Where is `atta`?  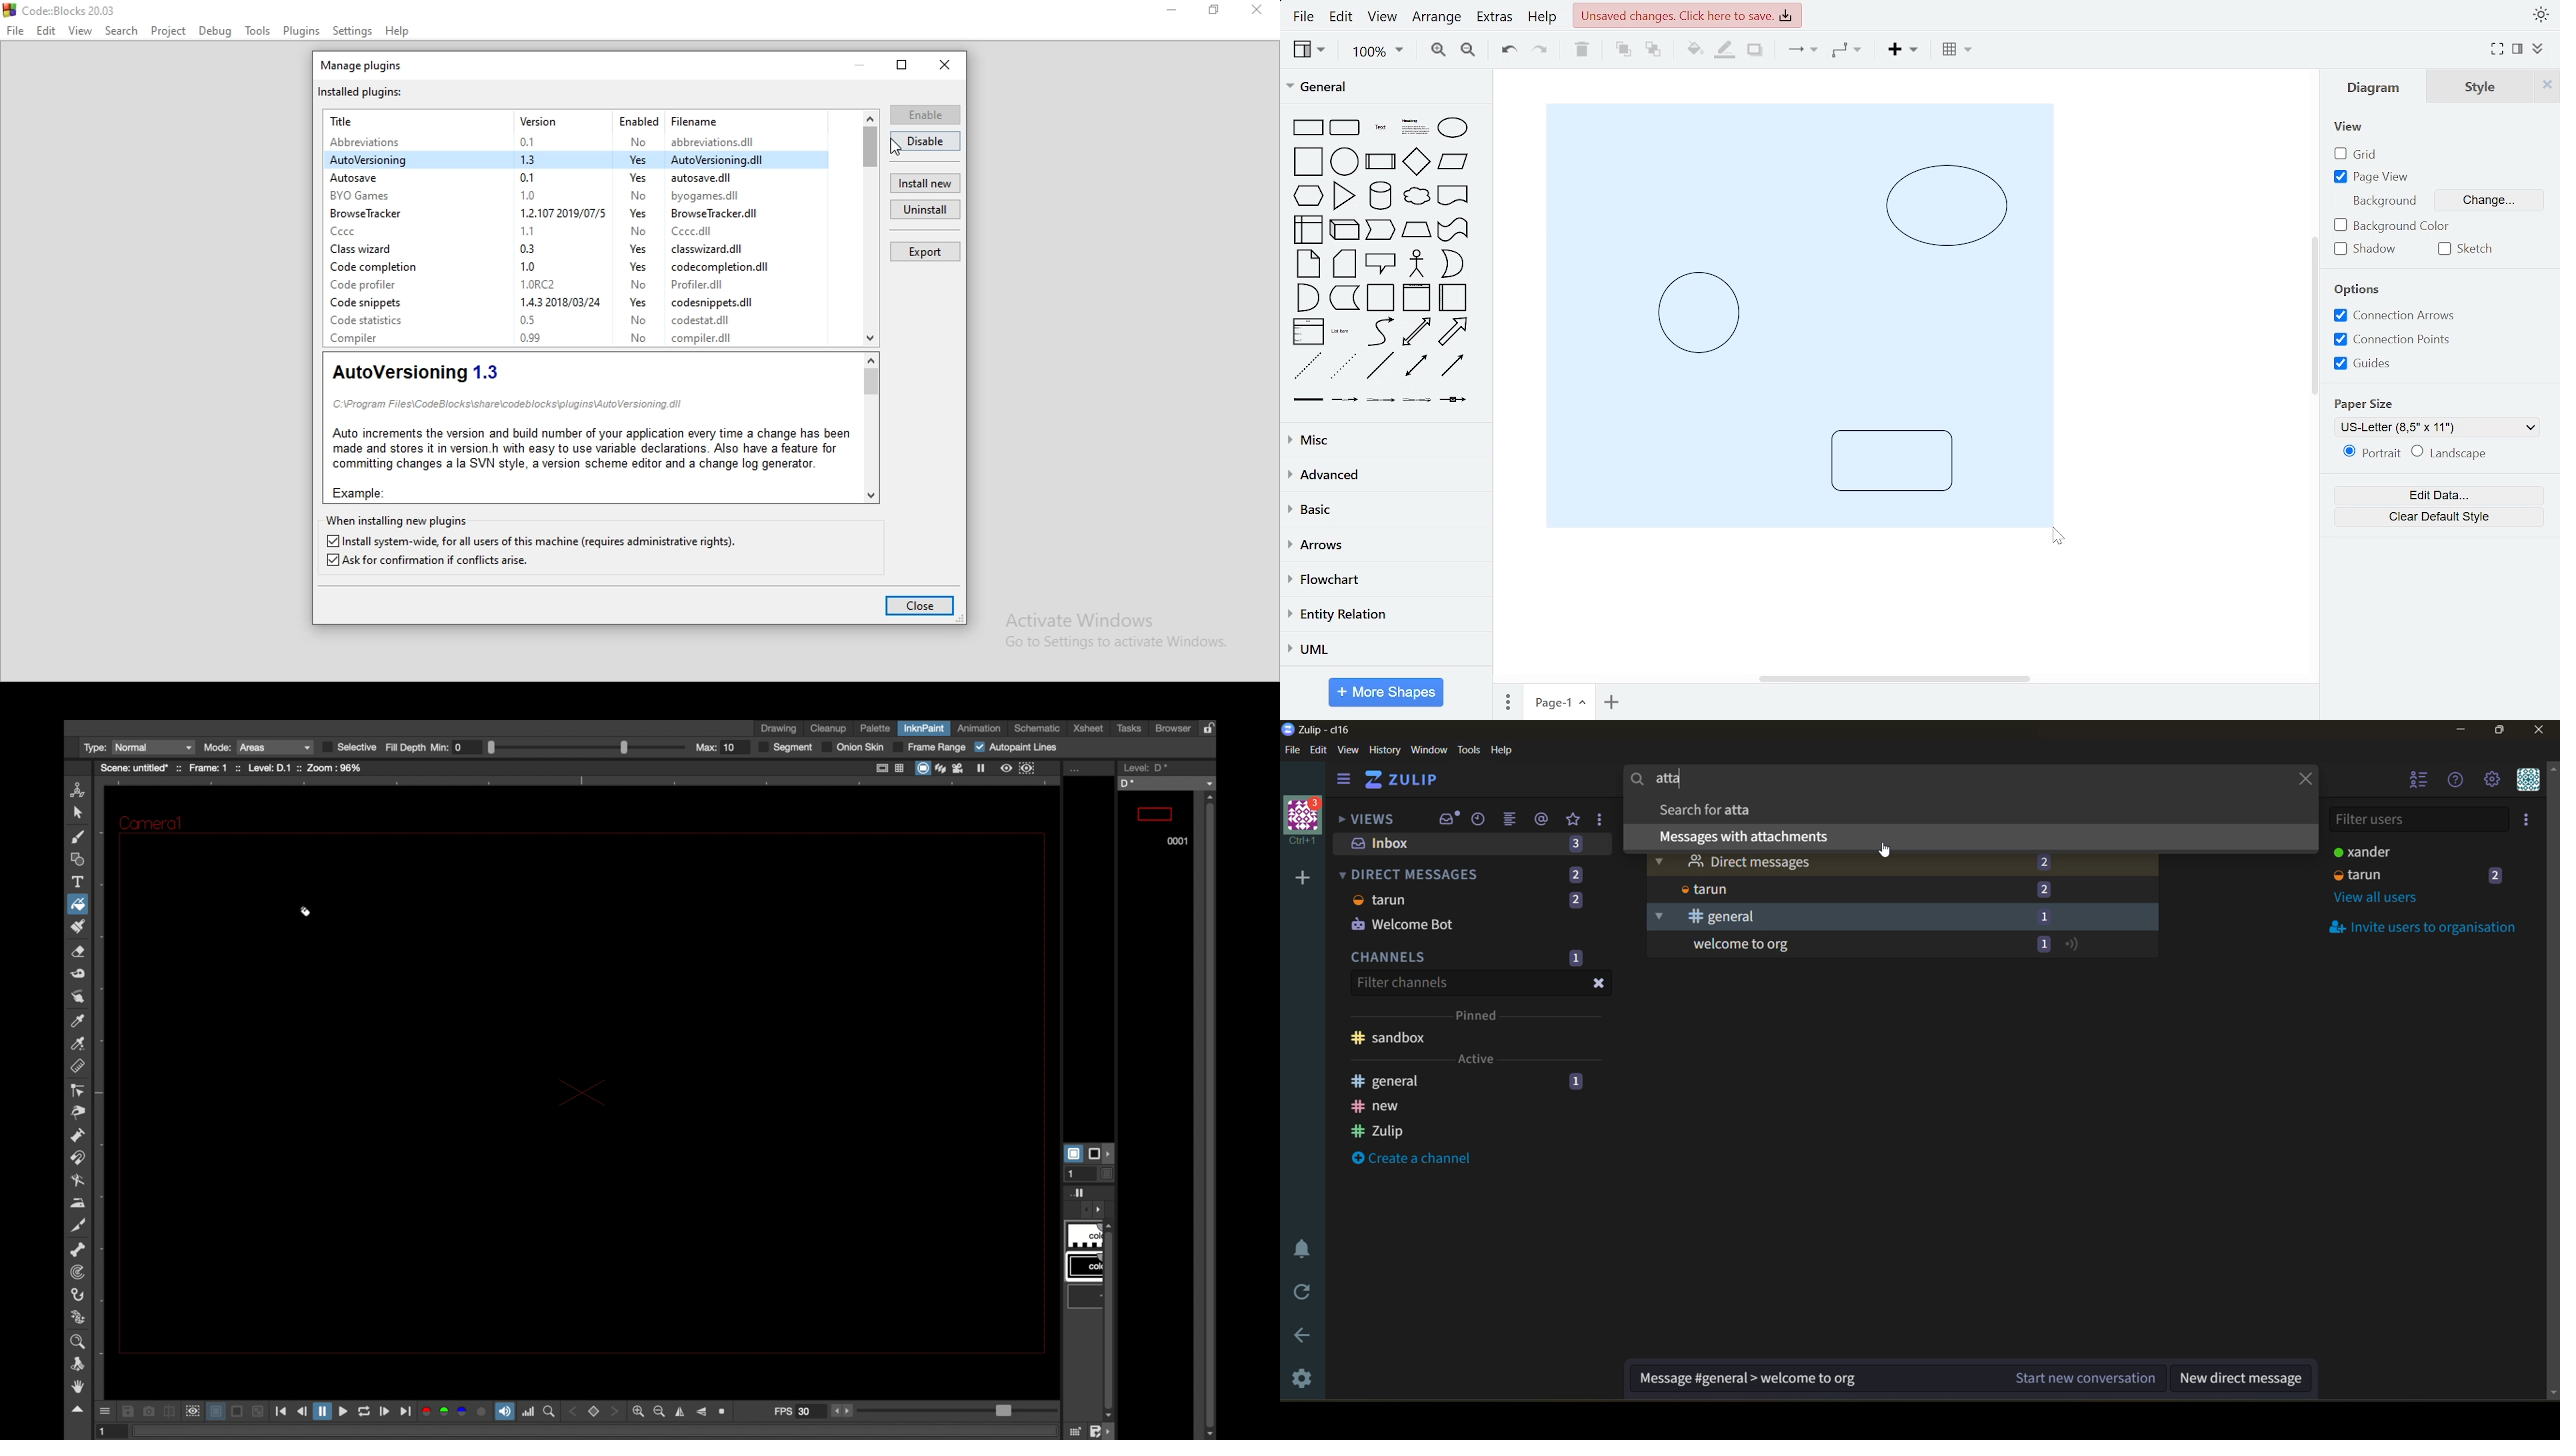 atta is located at coordinates (1665, 779).